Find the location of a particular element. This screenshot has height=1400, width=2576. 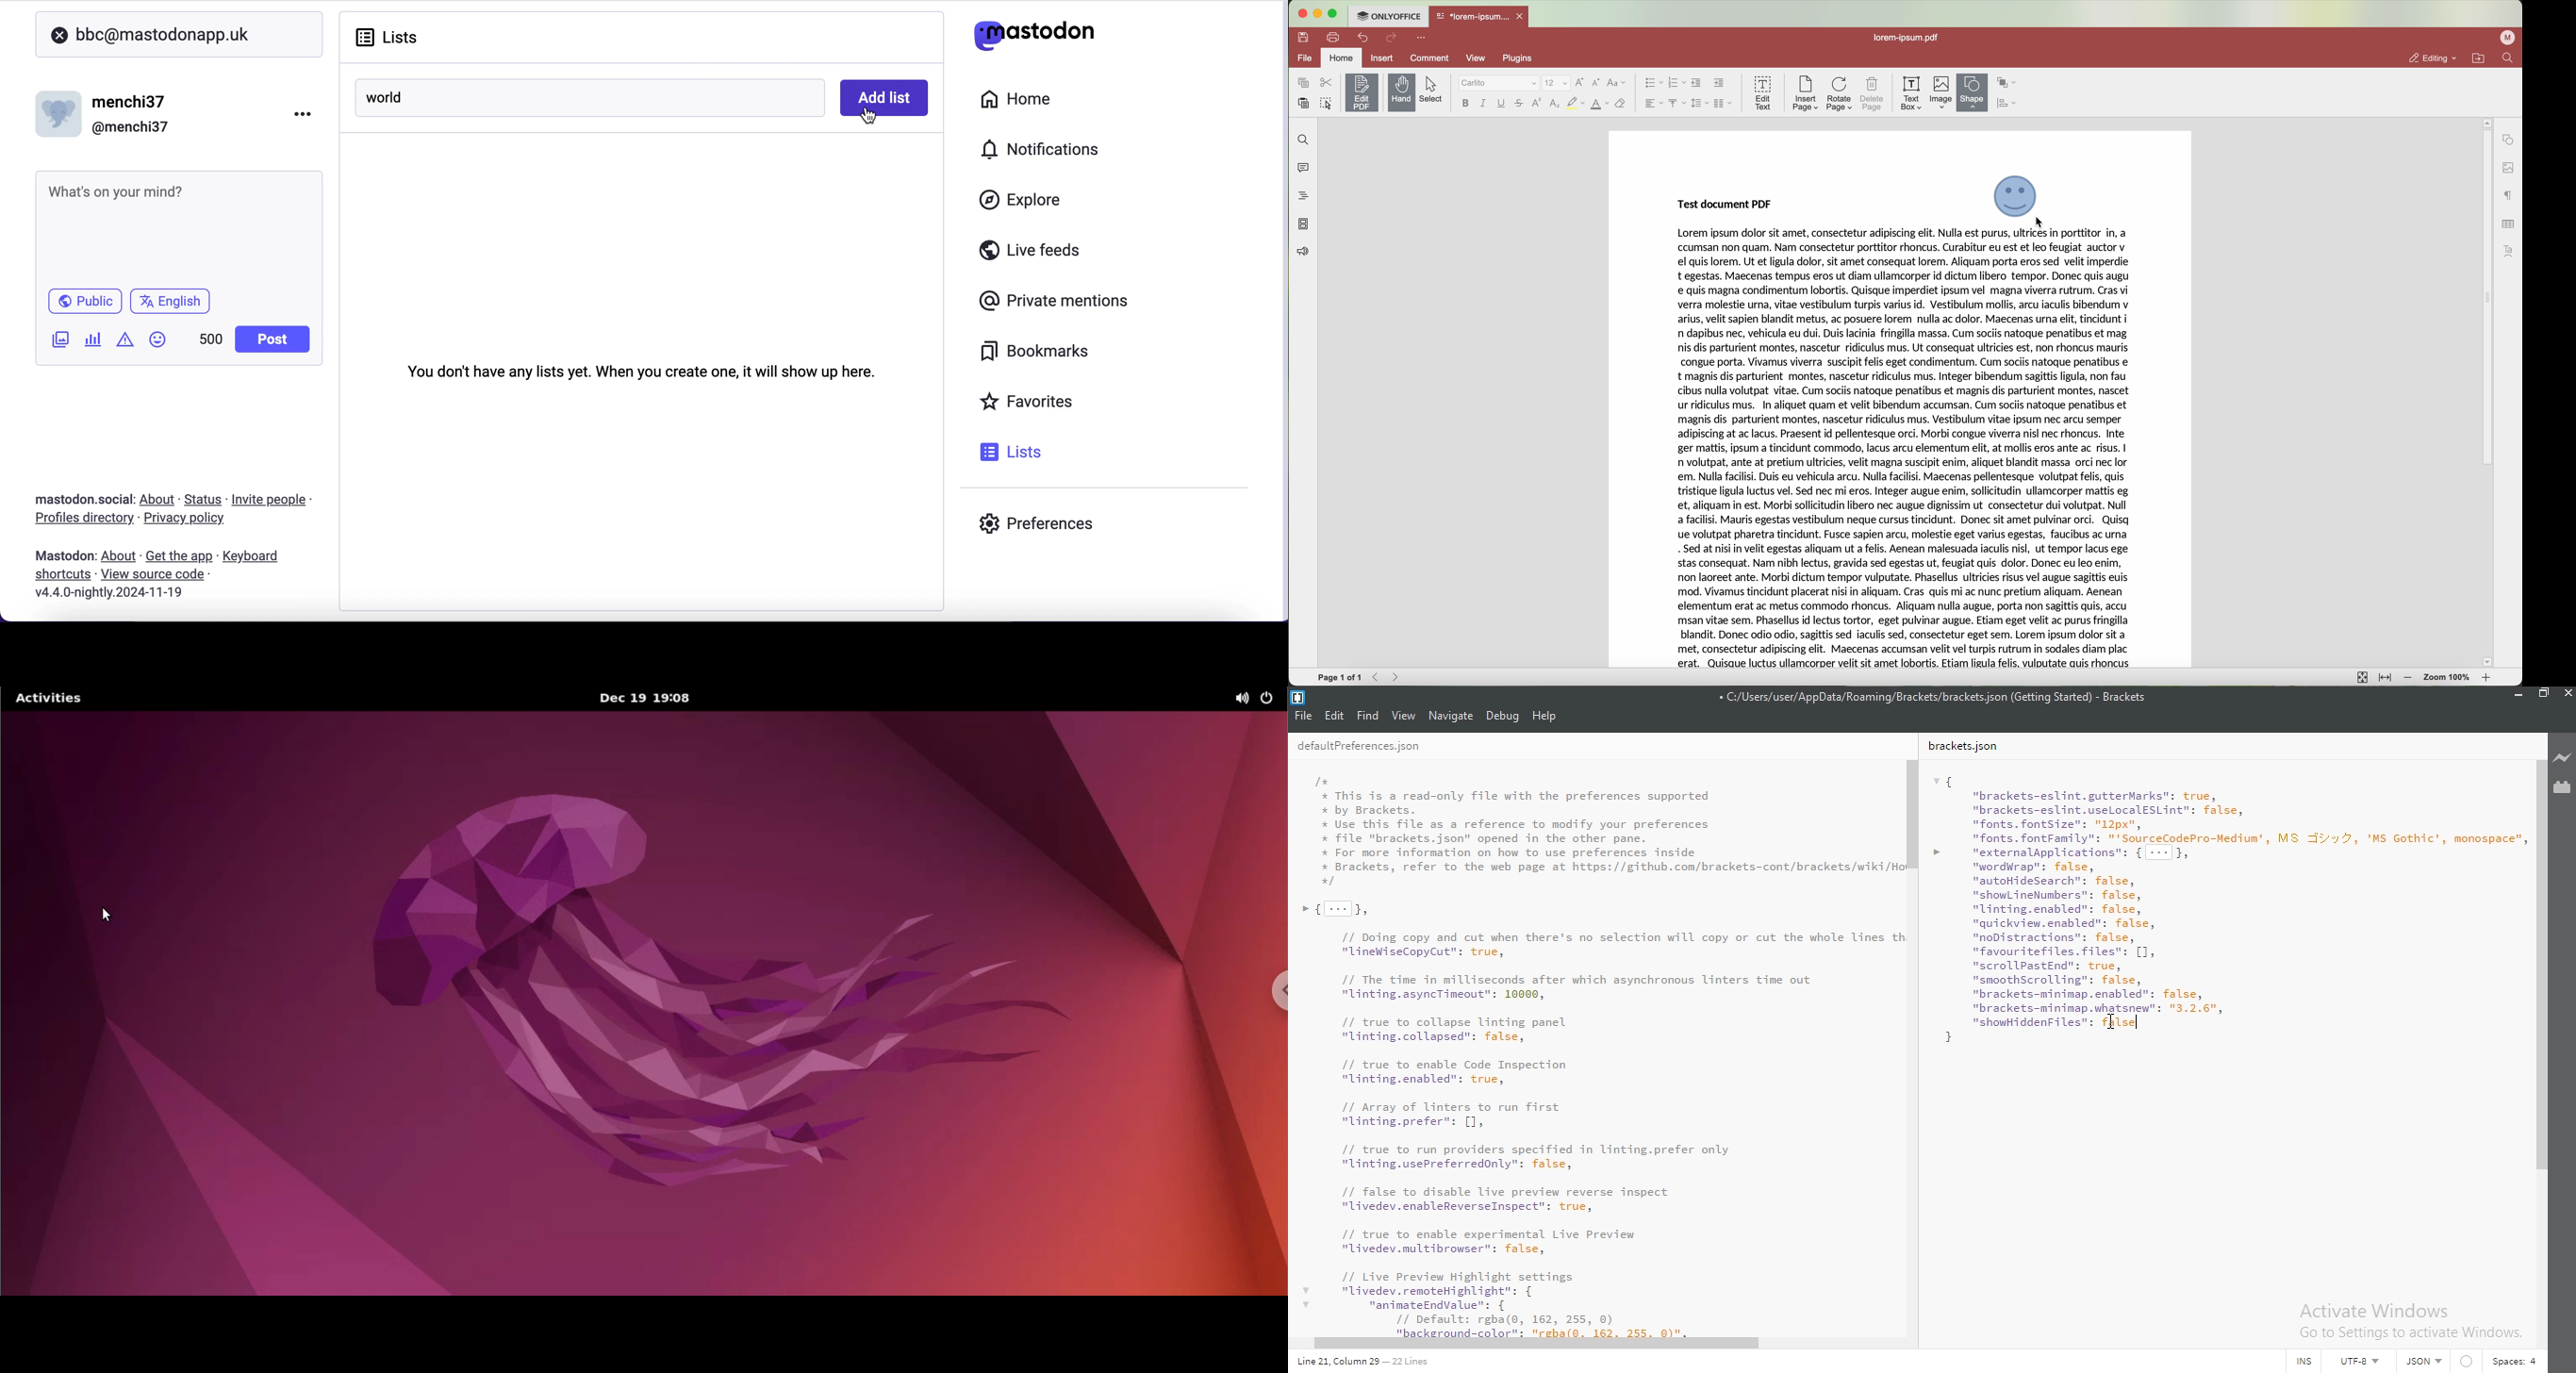

clear style is located at coordinates (1619, 104).